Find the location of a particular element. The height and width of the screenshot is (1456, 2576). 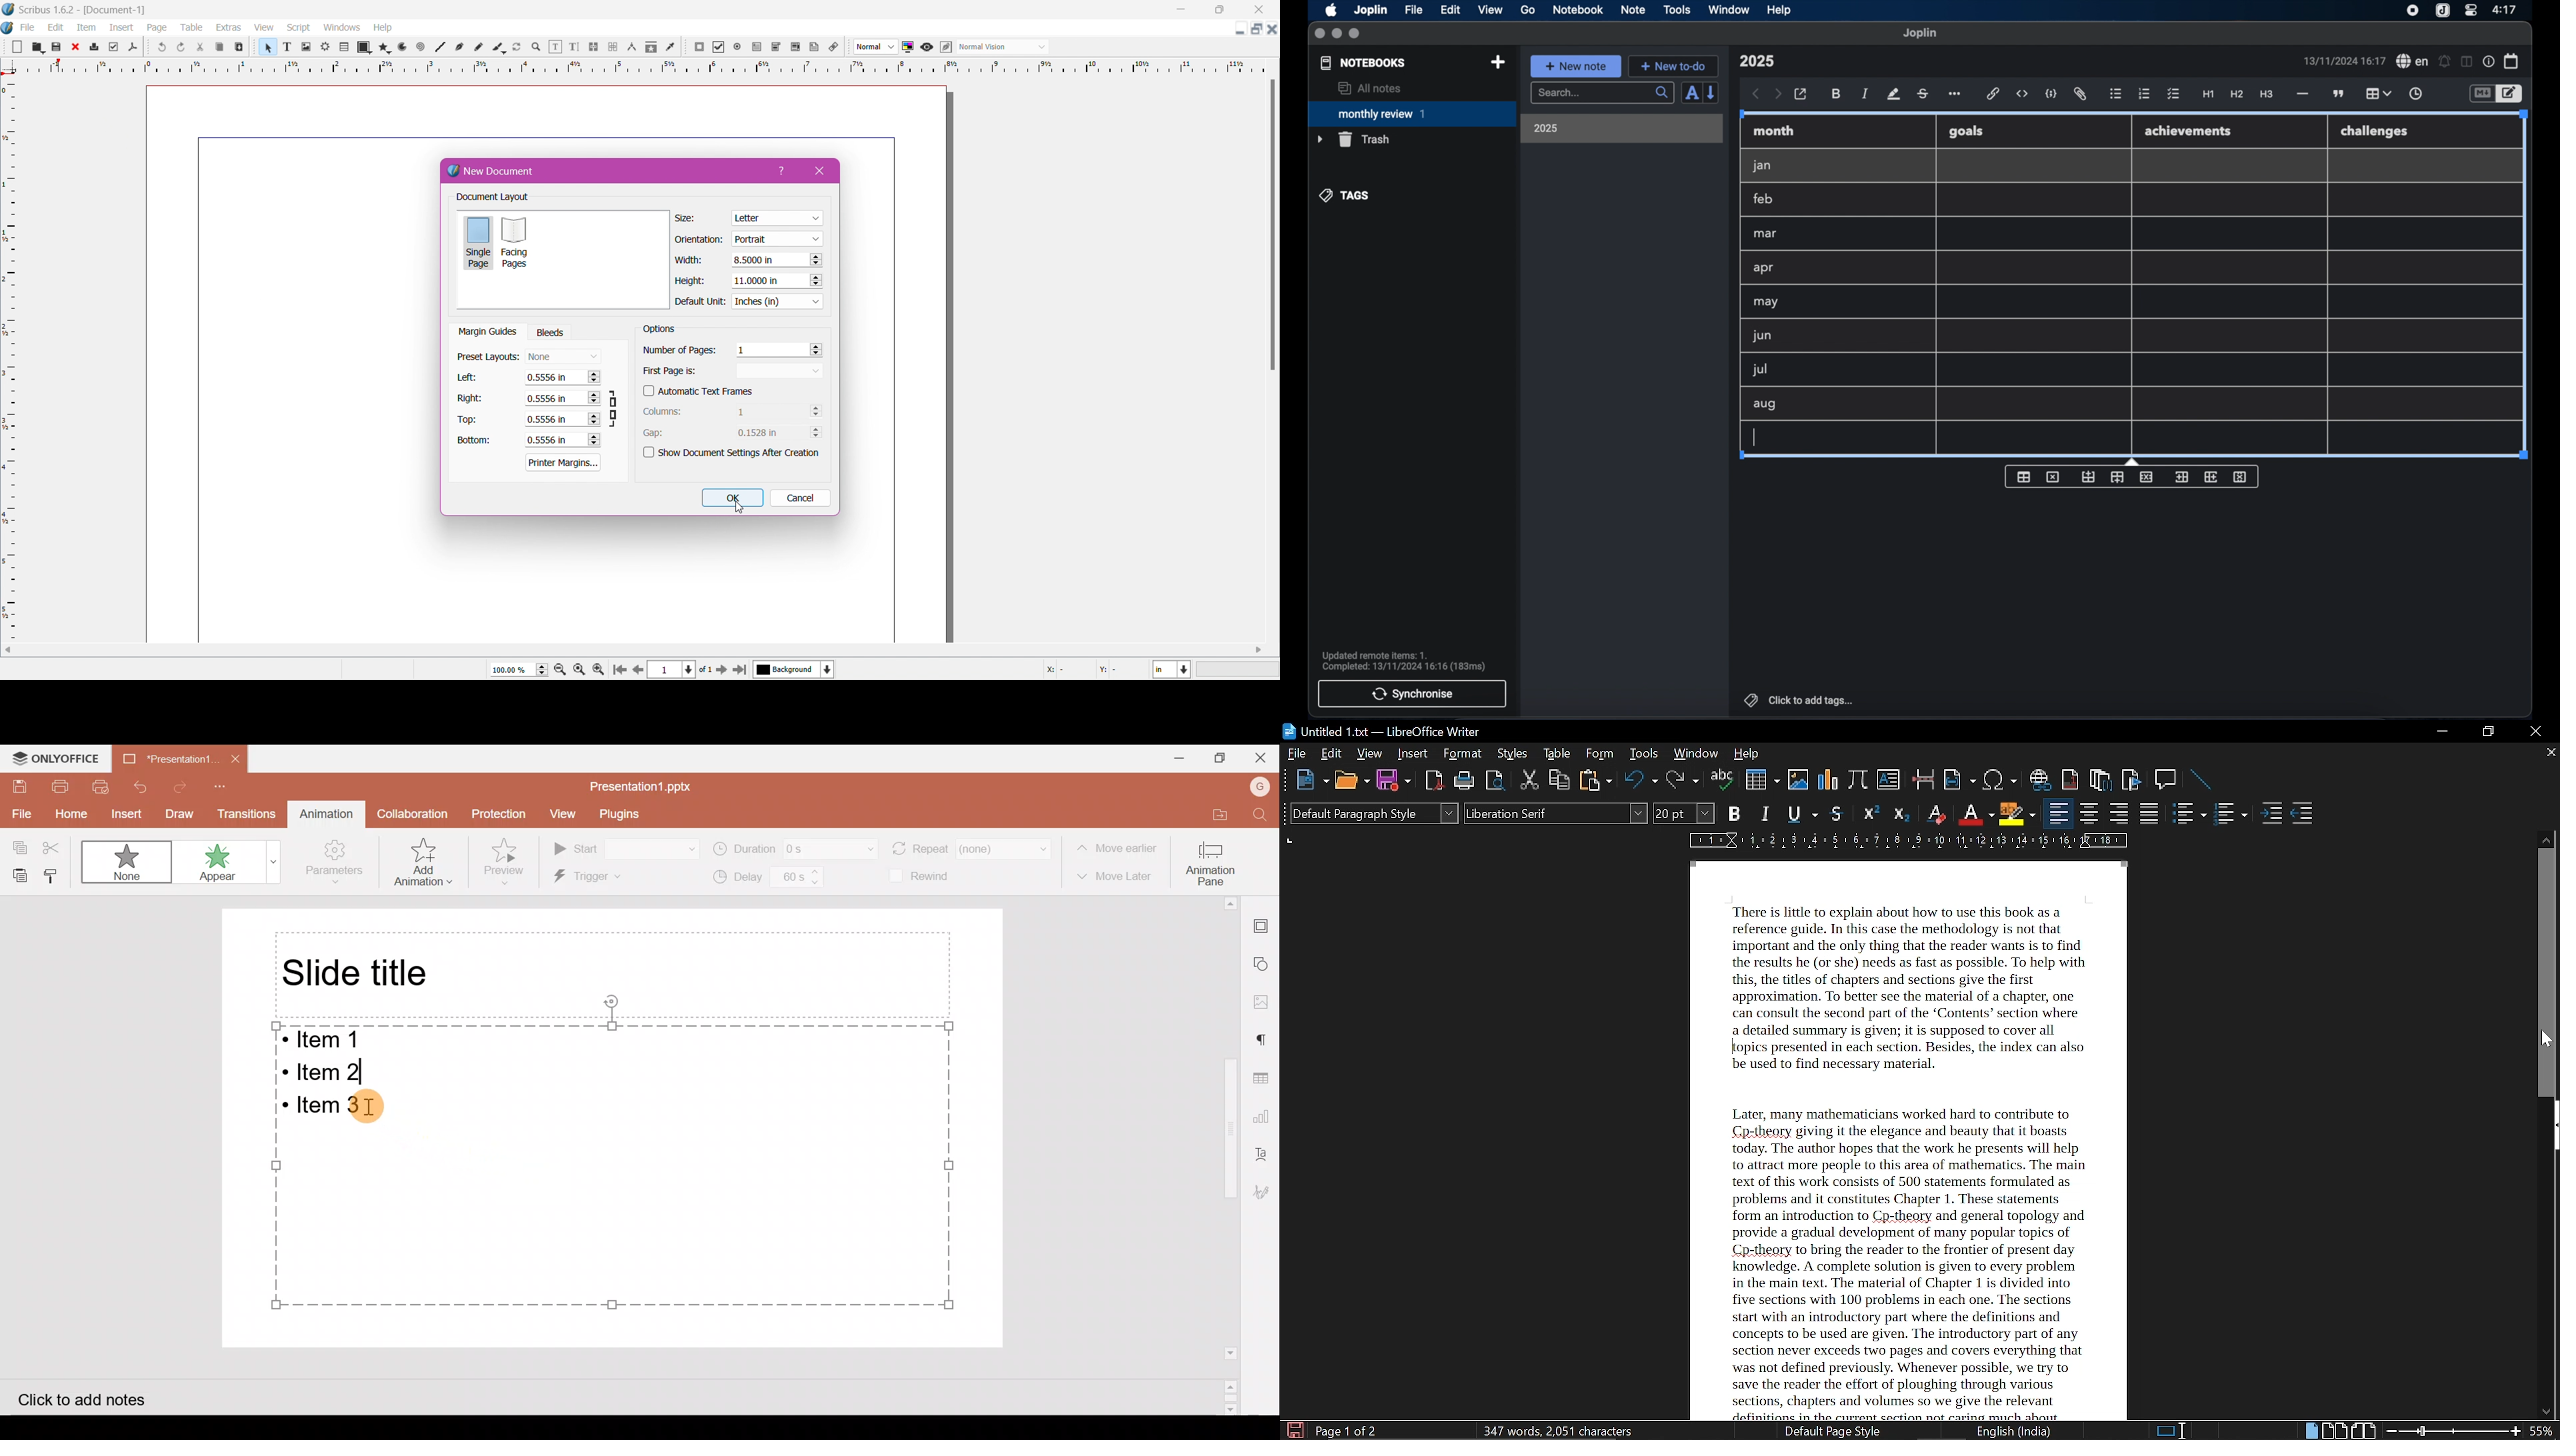

icon is located at coordinates (401, 47).